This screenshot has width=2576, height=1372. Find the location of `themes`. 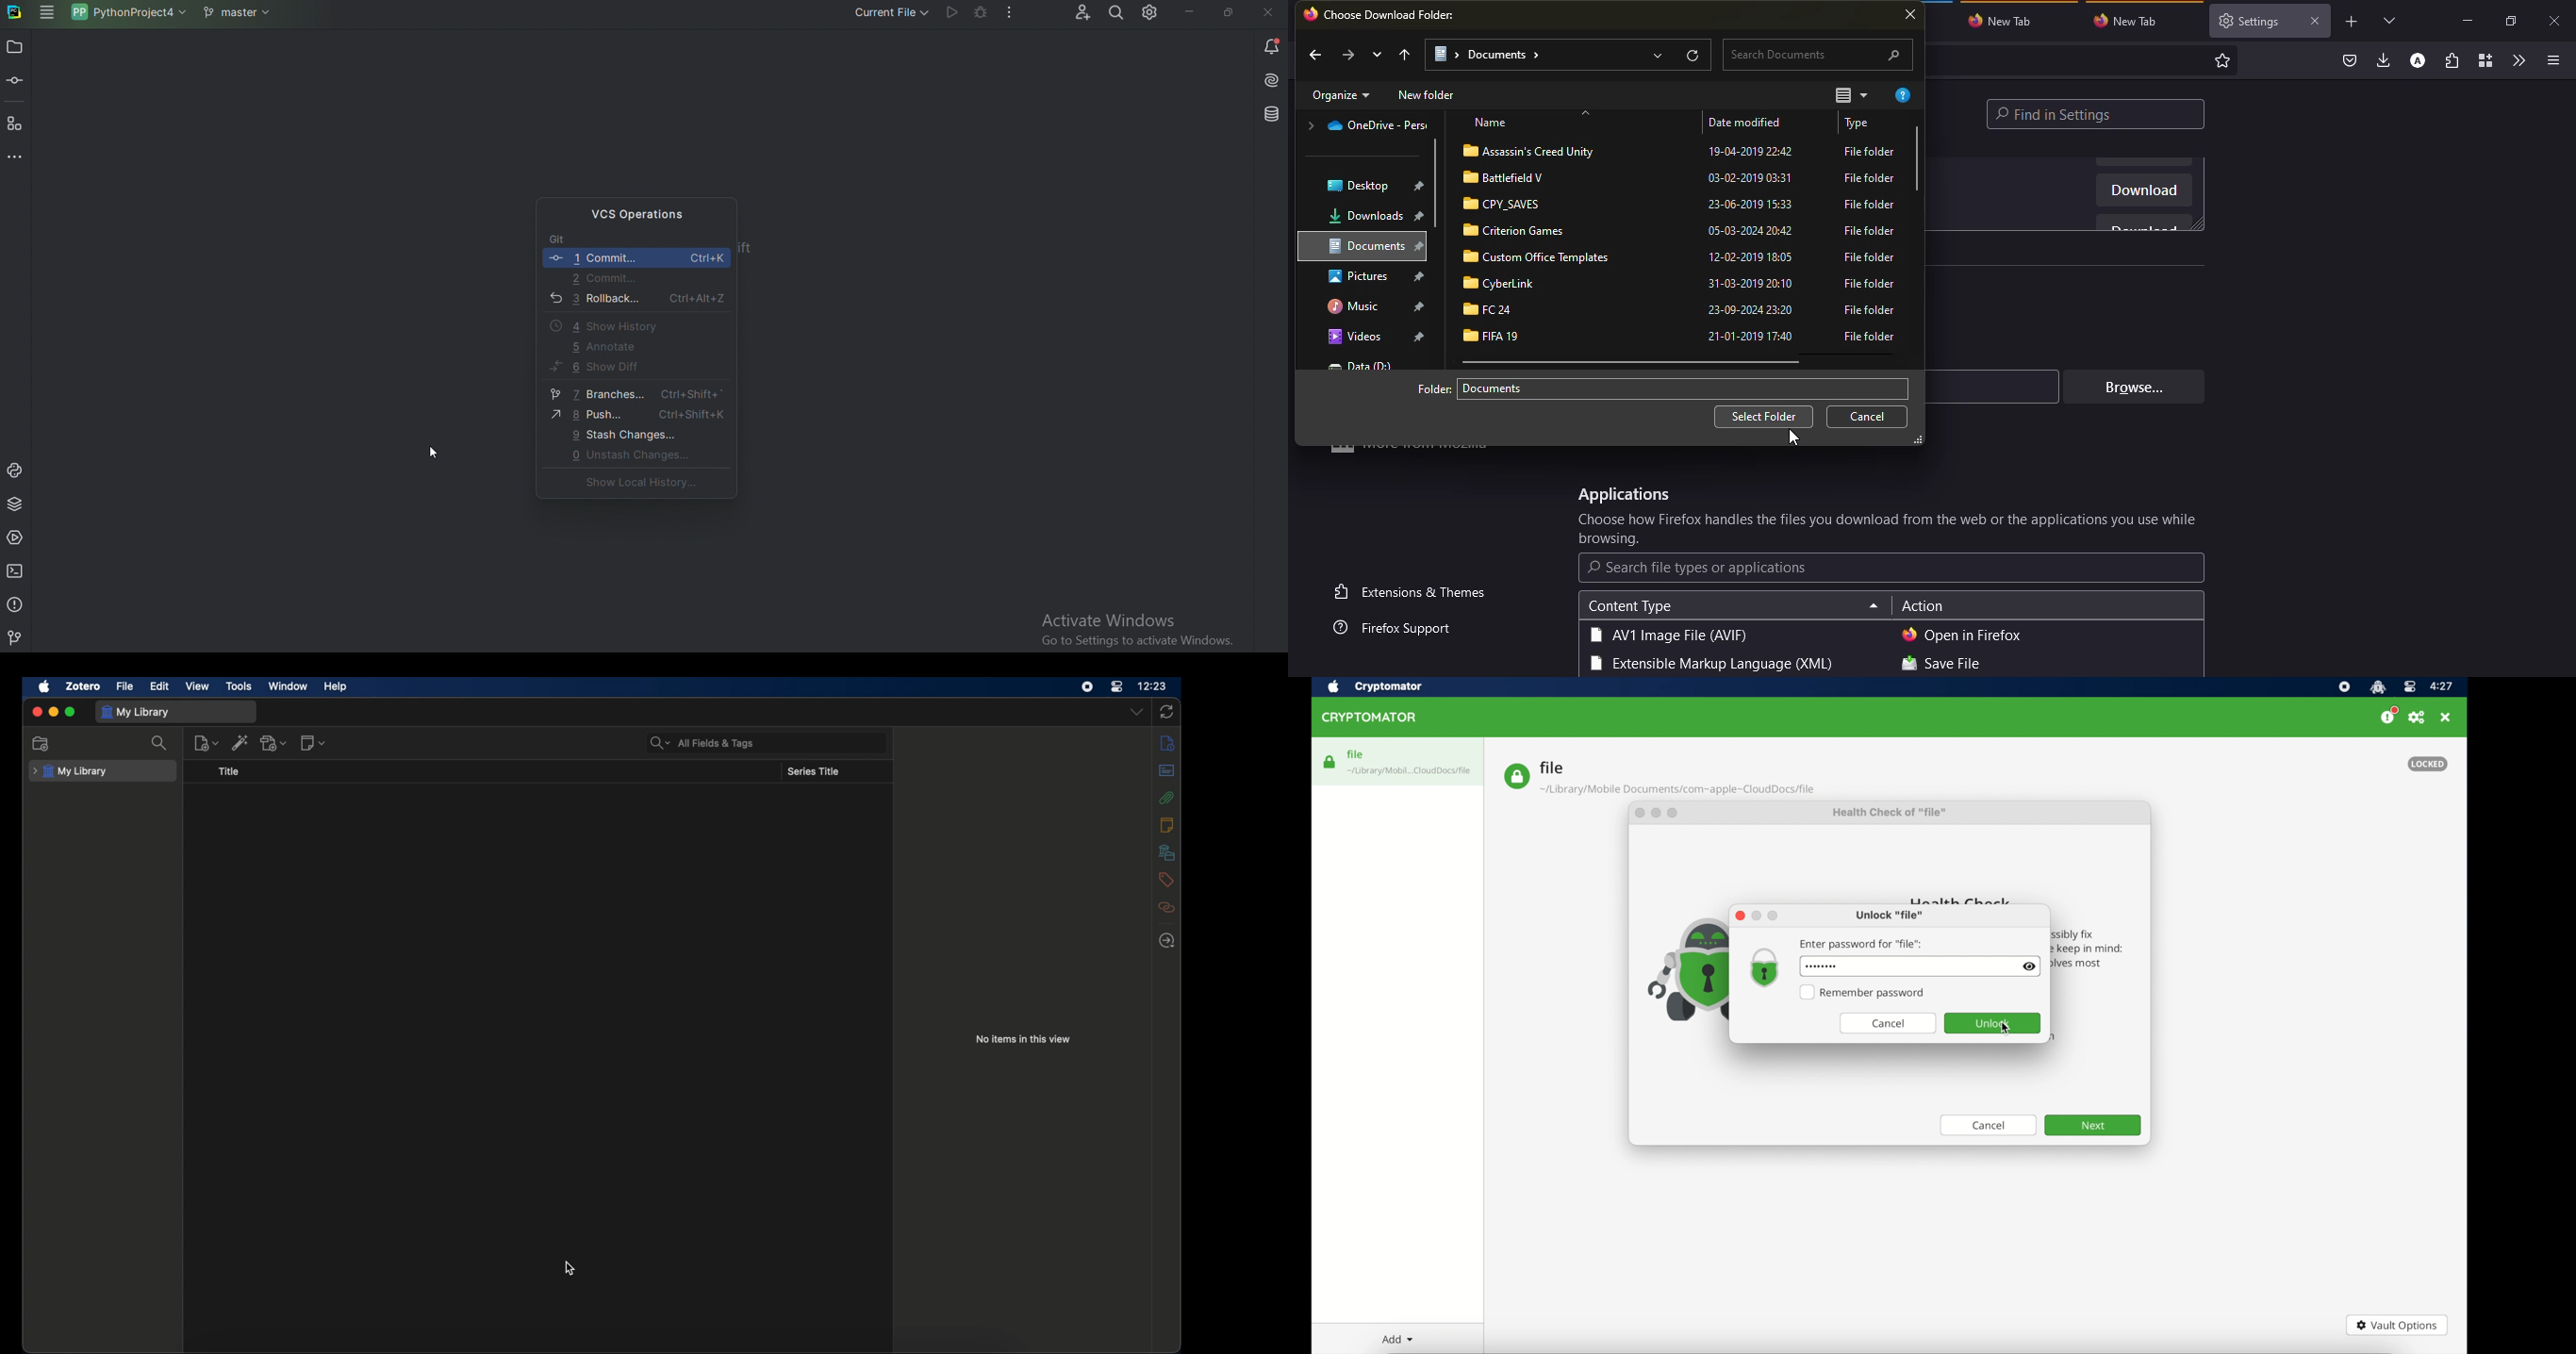

themes is located at coordinates (1413, 591).